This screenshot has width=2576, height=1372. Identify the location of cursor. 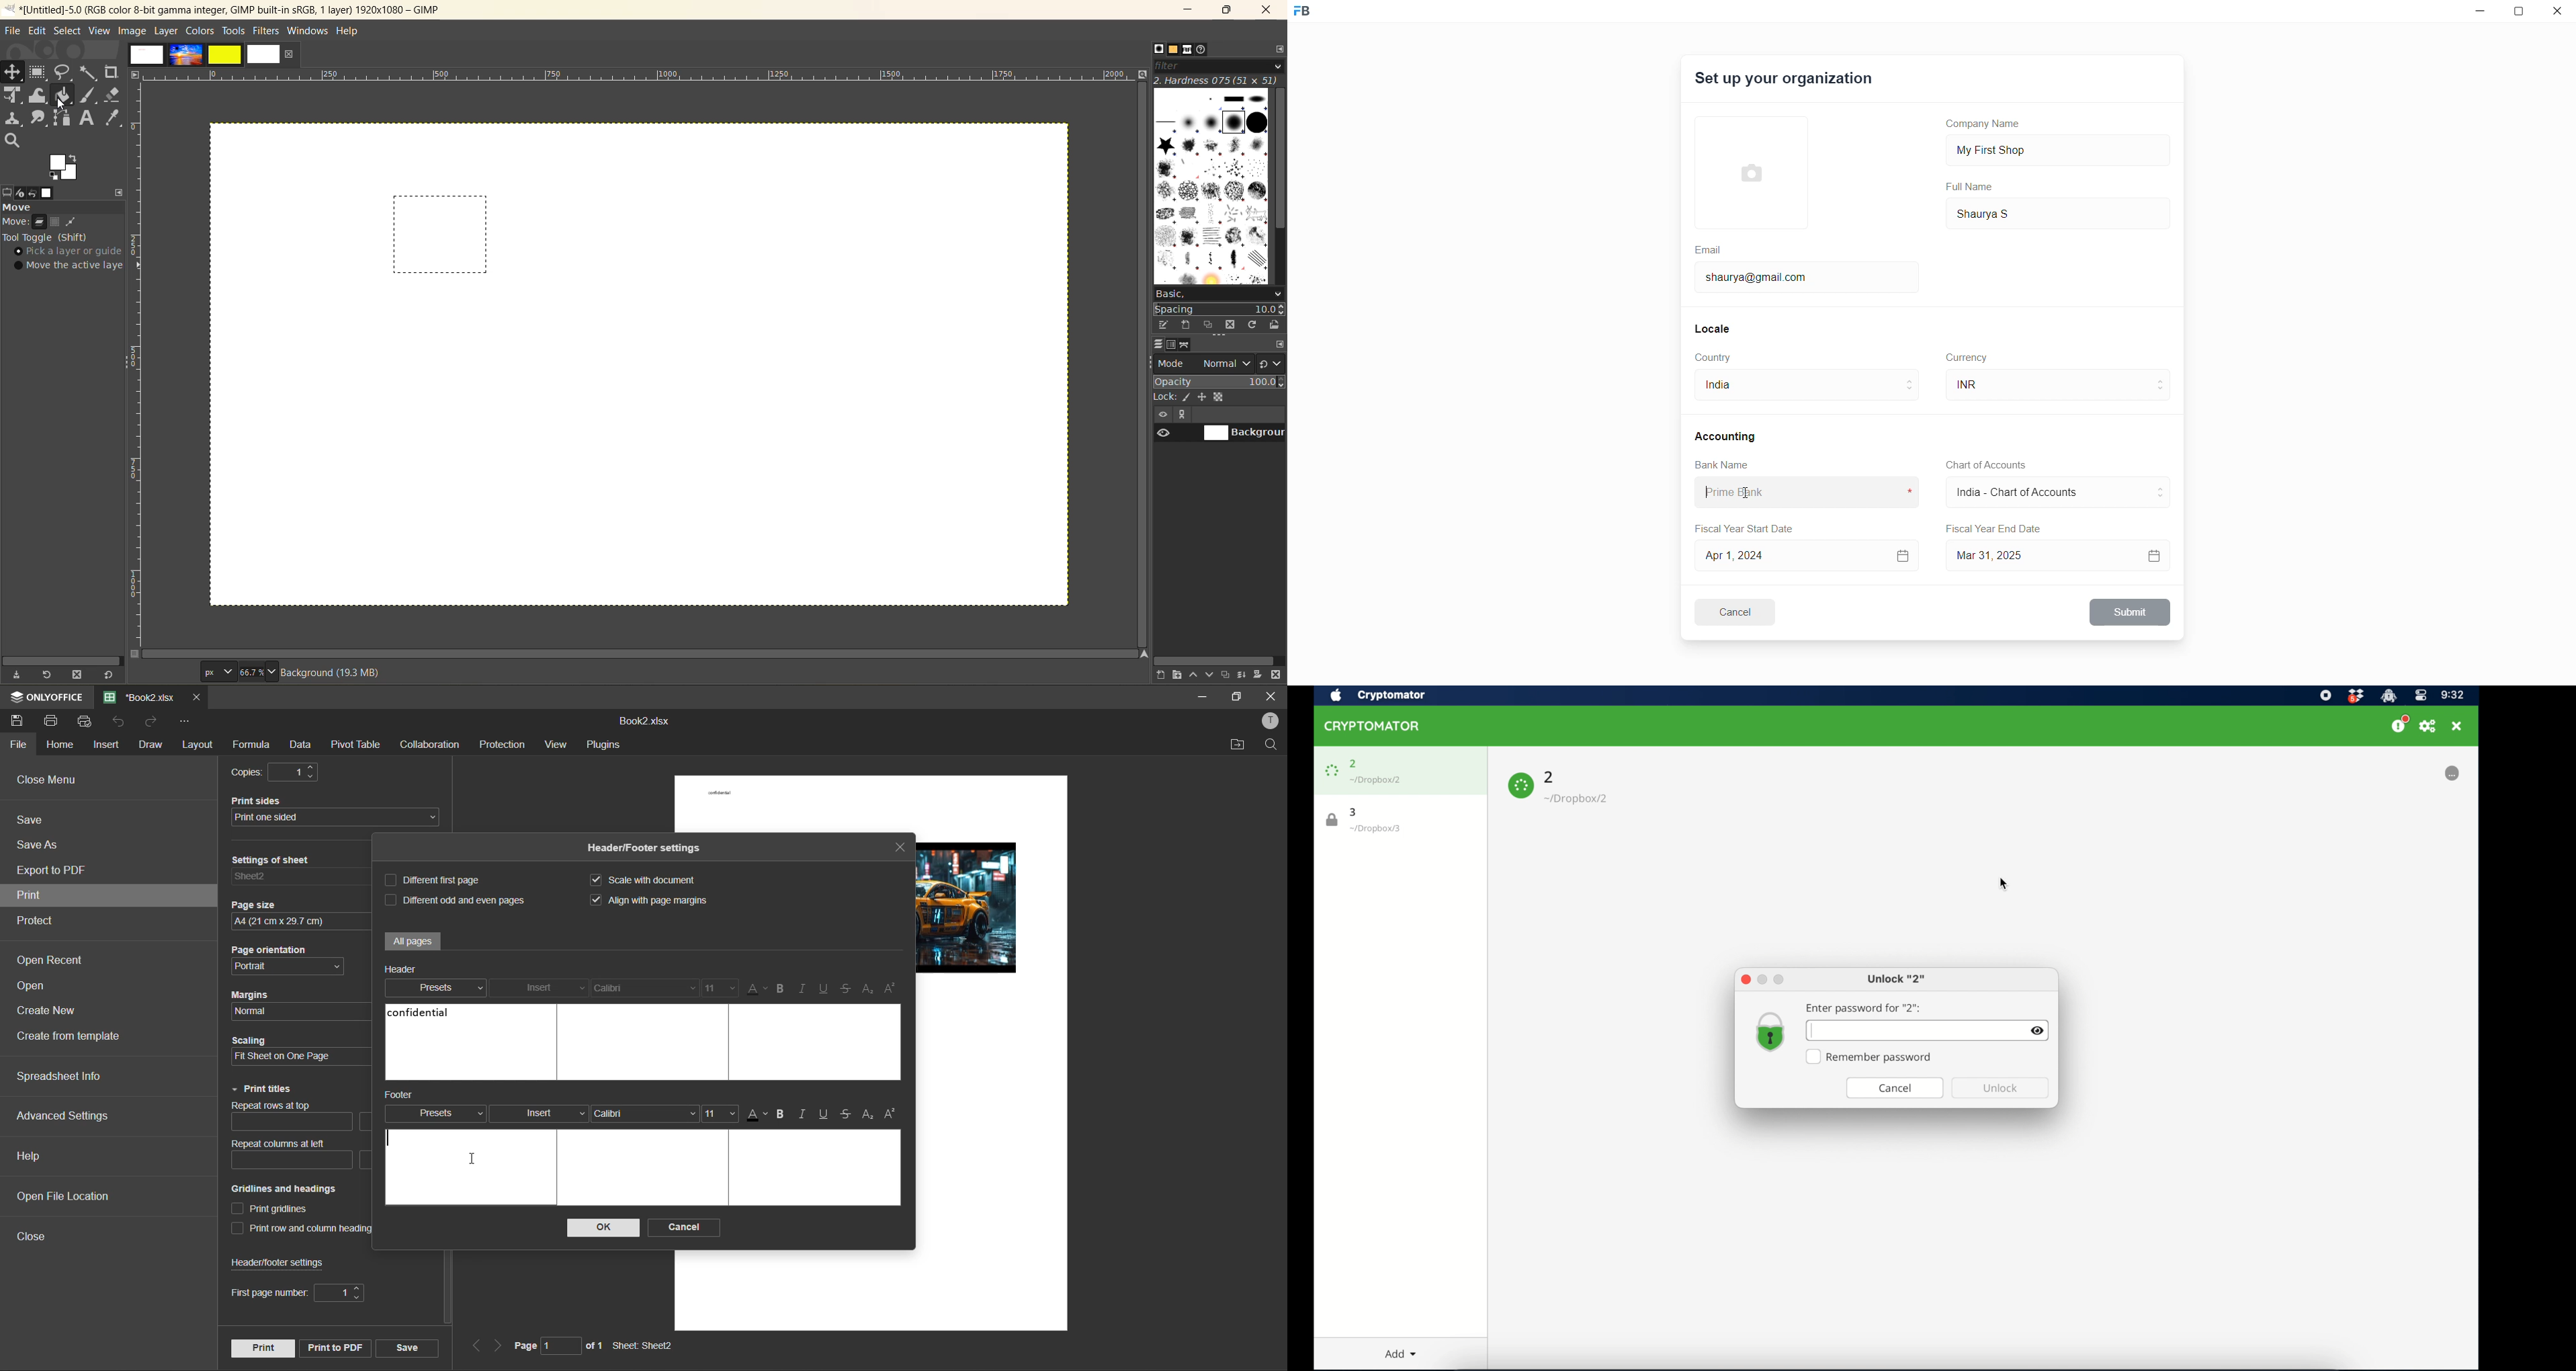
(1744, 493).